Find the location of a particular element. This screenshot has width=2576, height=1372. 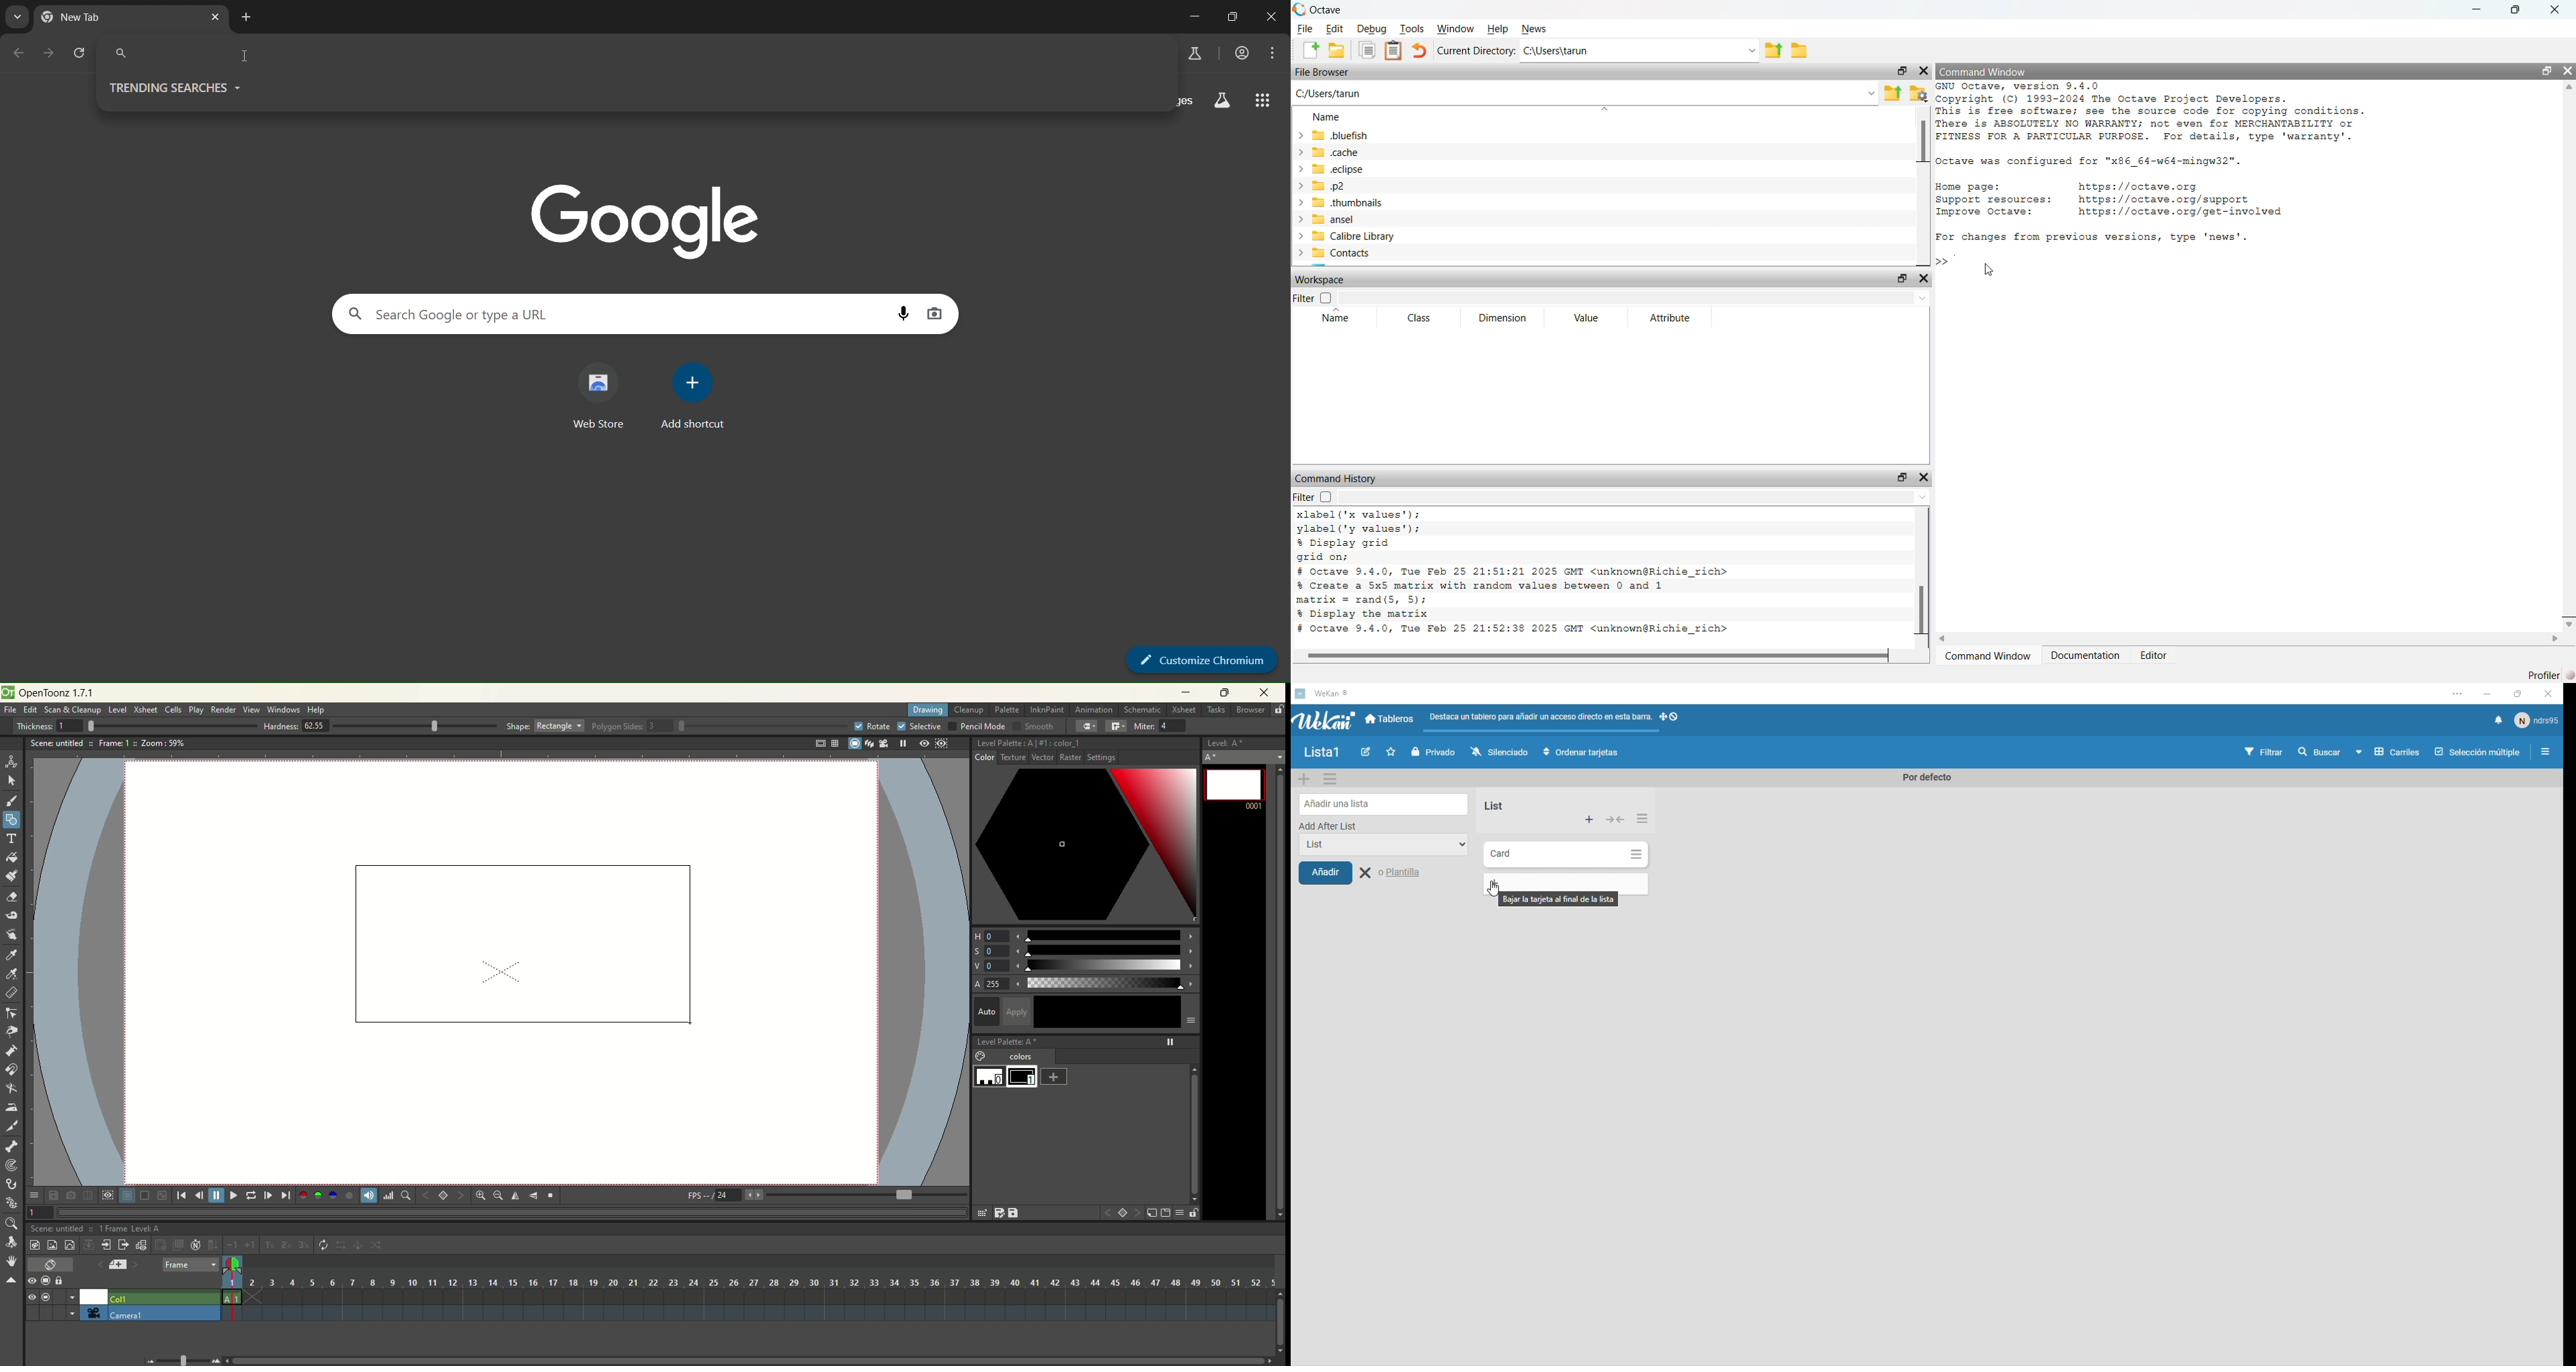

verical scrollbar is located at coordinates (1193, 1126).